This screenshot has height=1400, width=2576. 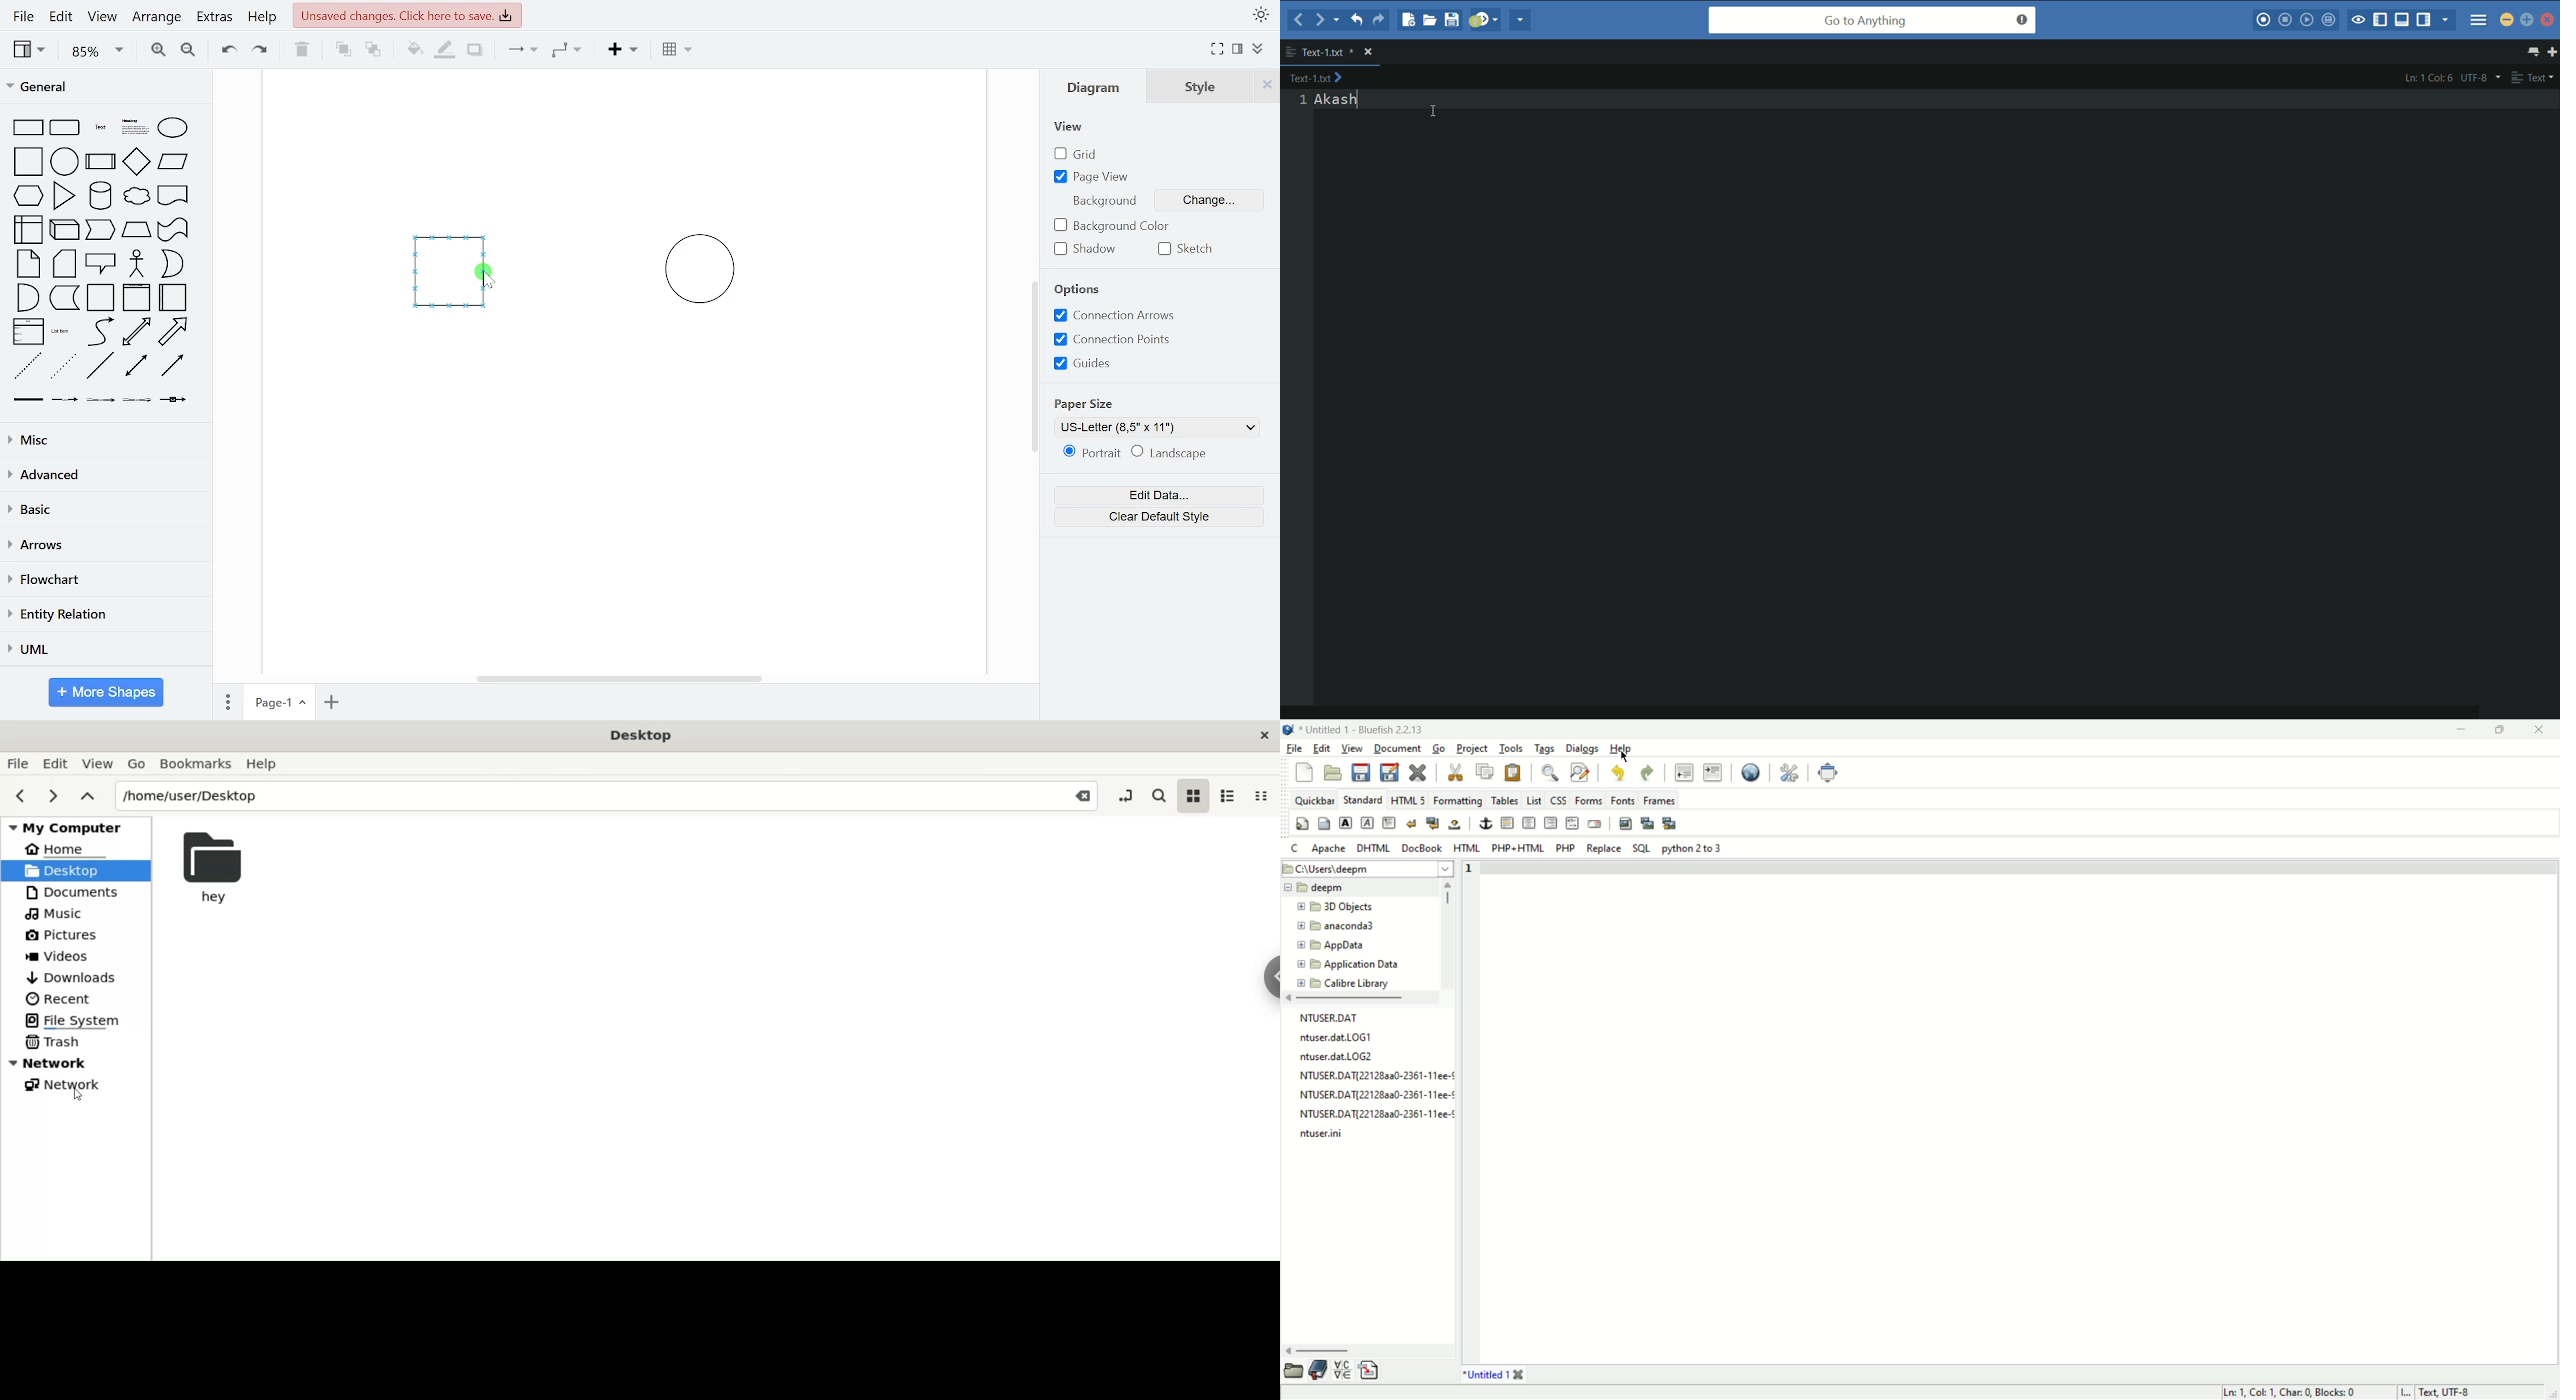 I want to click on internal storage, so click(x=30, y=231).